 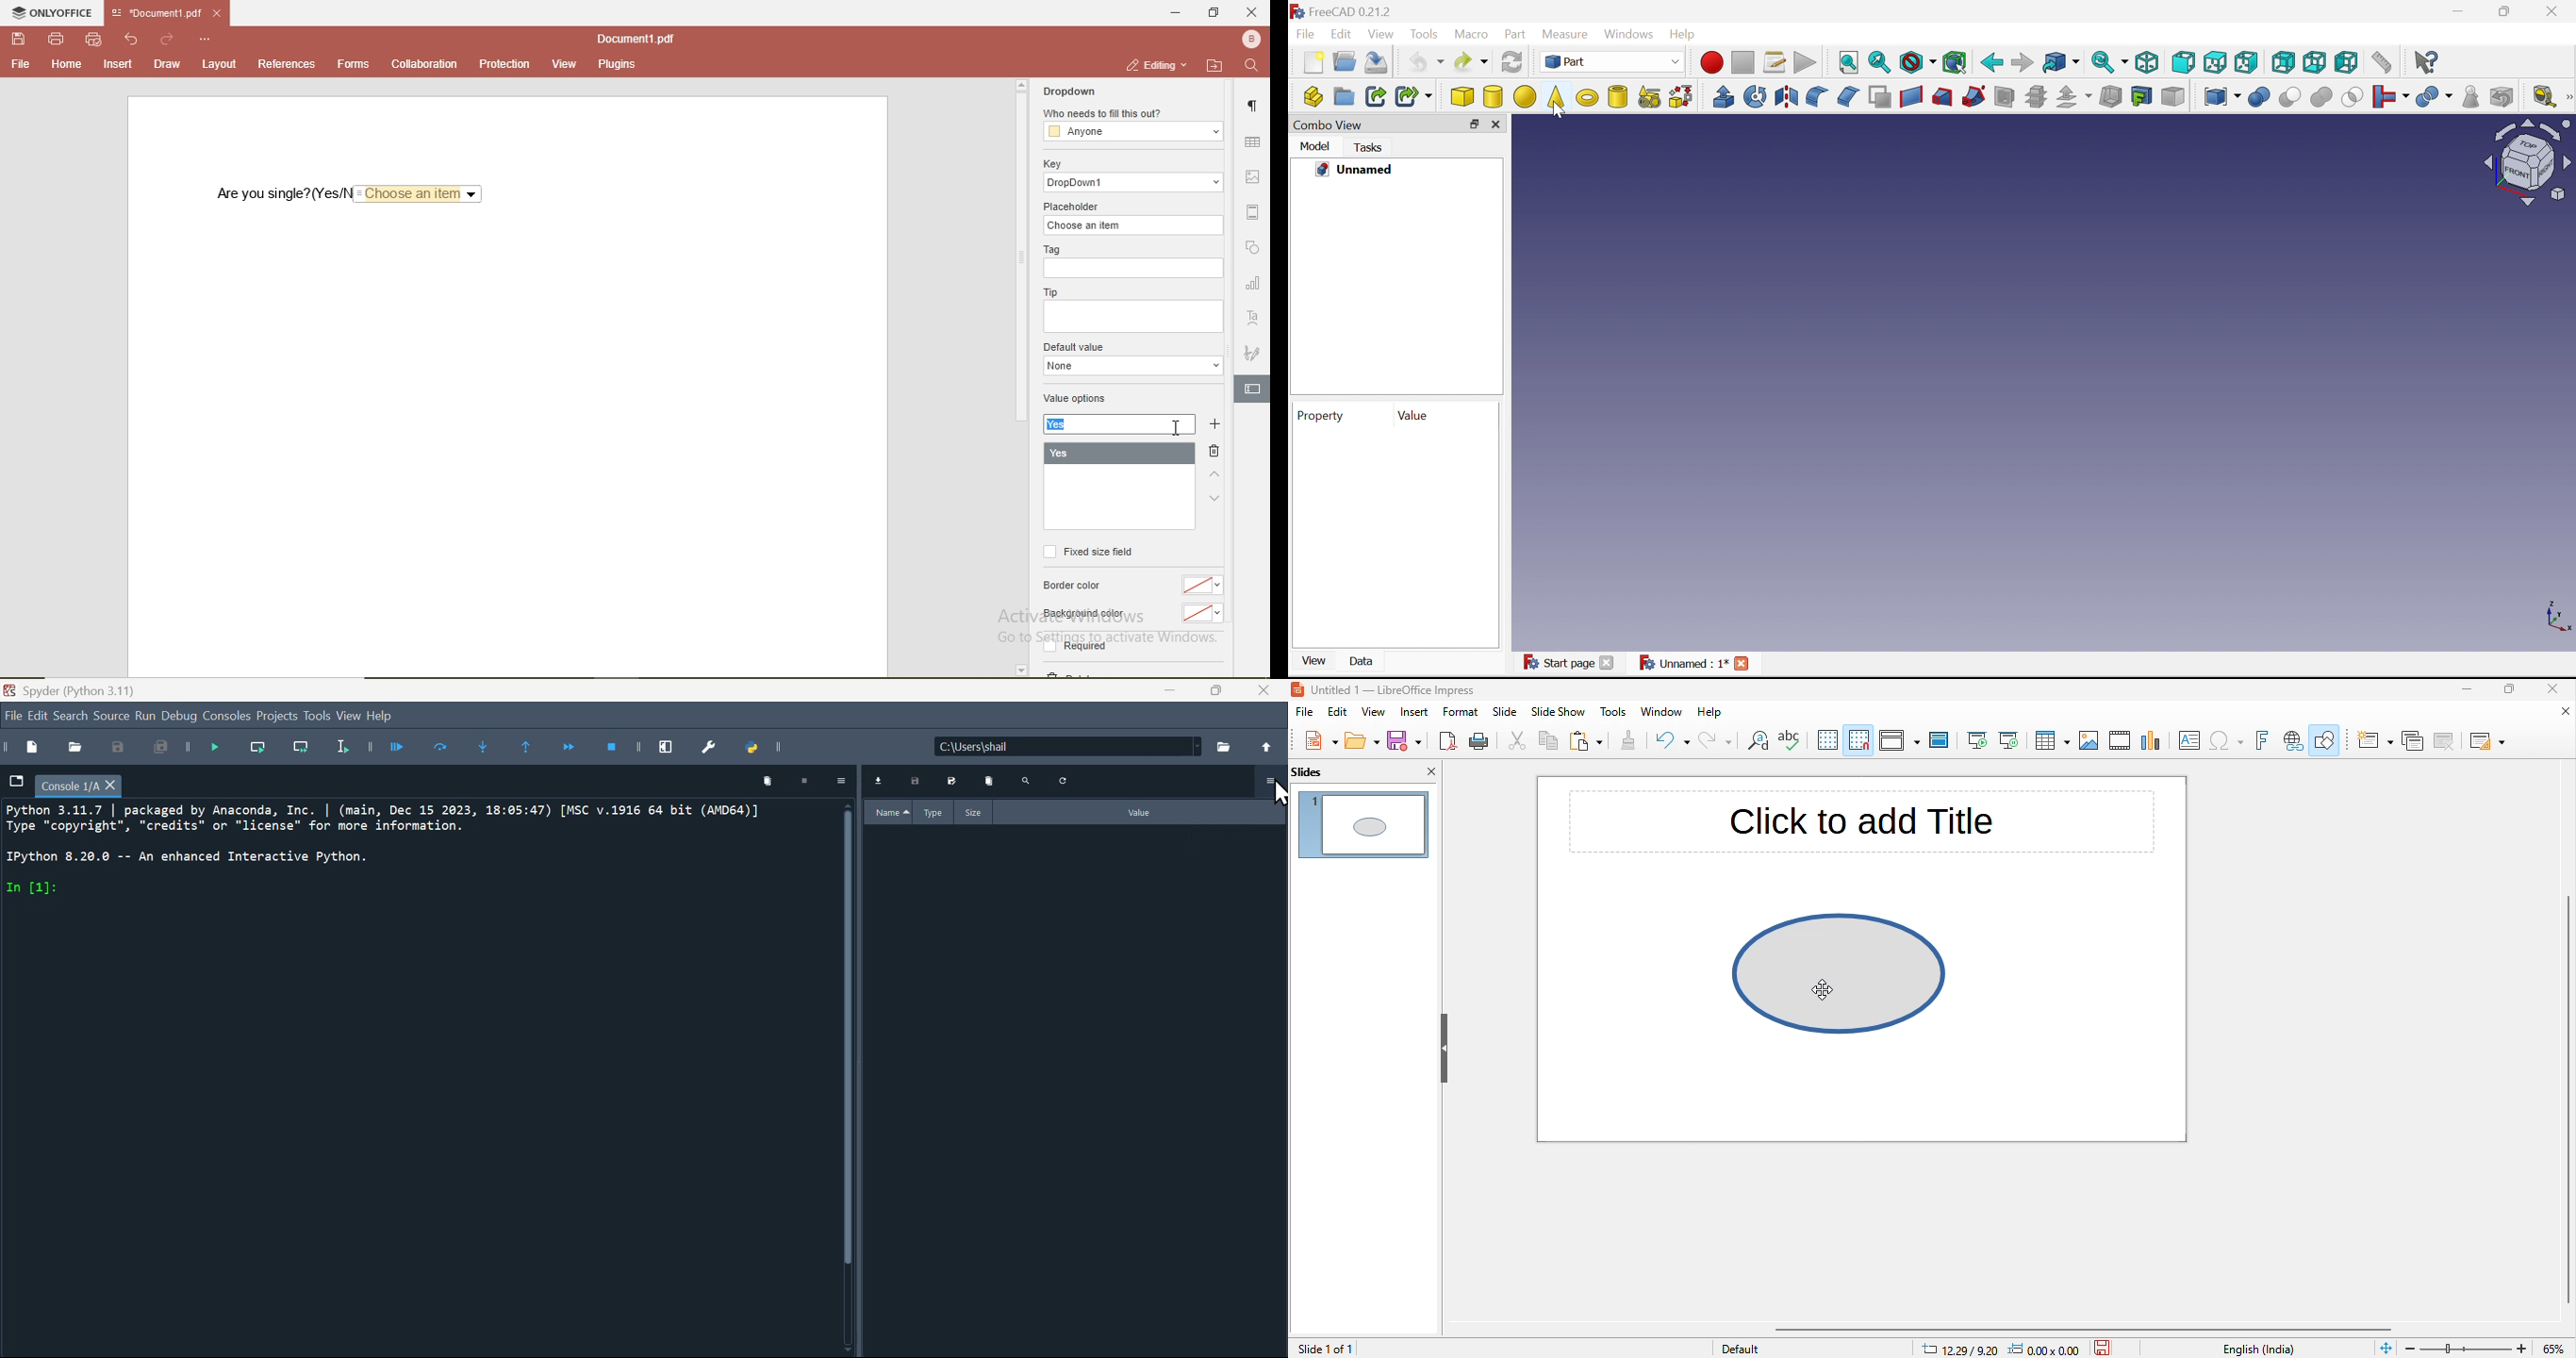 What do you see at coordinates (283, 194) in the screenshot?
I see `are you single? (Yes/No)` at bounding box center [283, 194].